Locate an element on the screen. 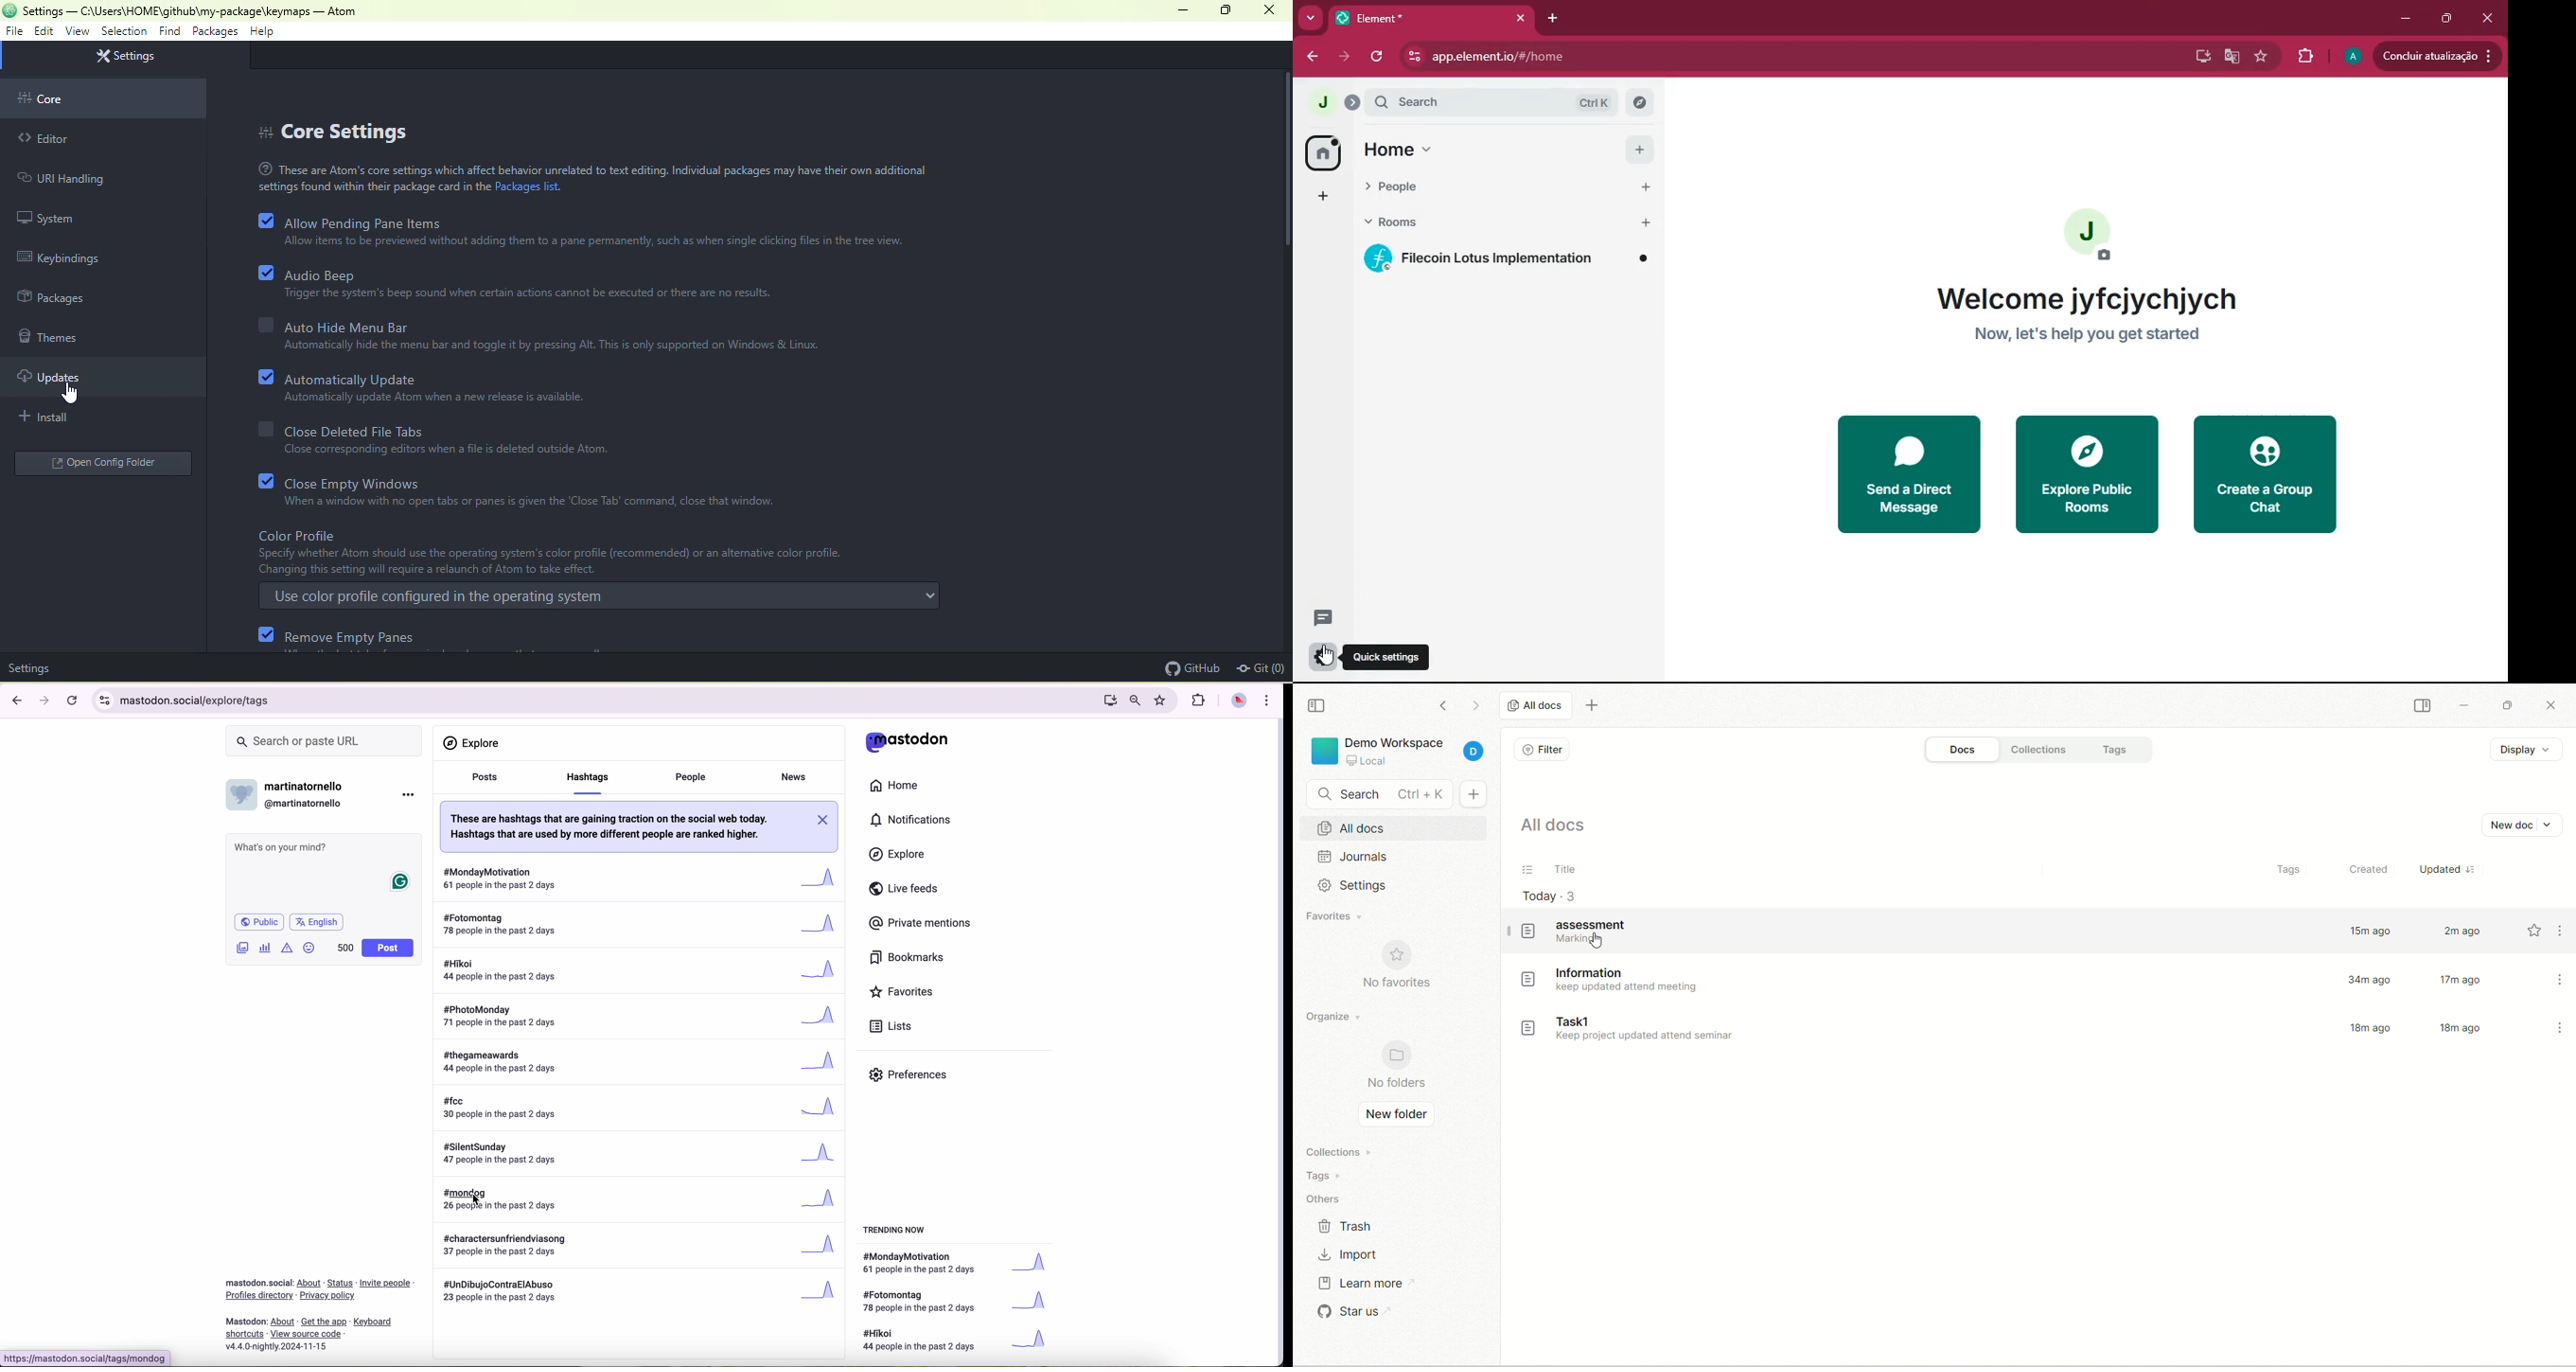 Image resolution: width=2576 pixels, height=1372 pixels. close is located at coordinates (2490, 20).